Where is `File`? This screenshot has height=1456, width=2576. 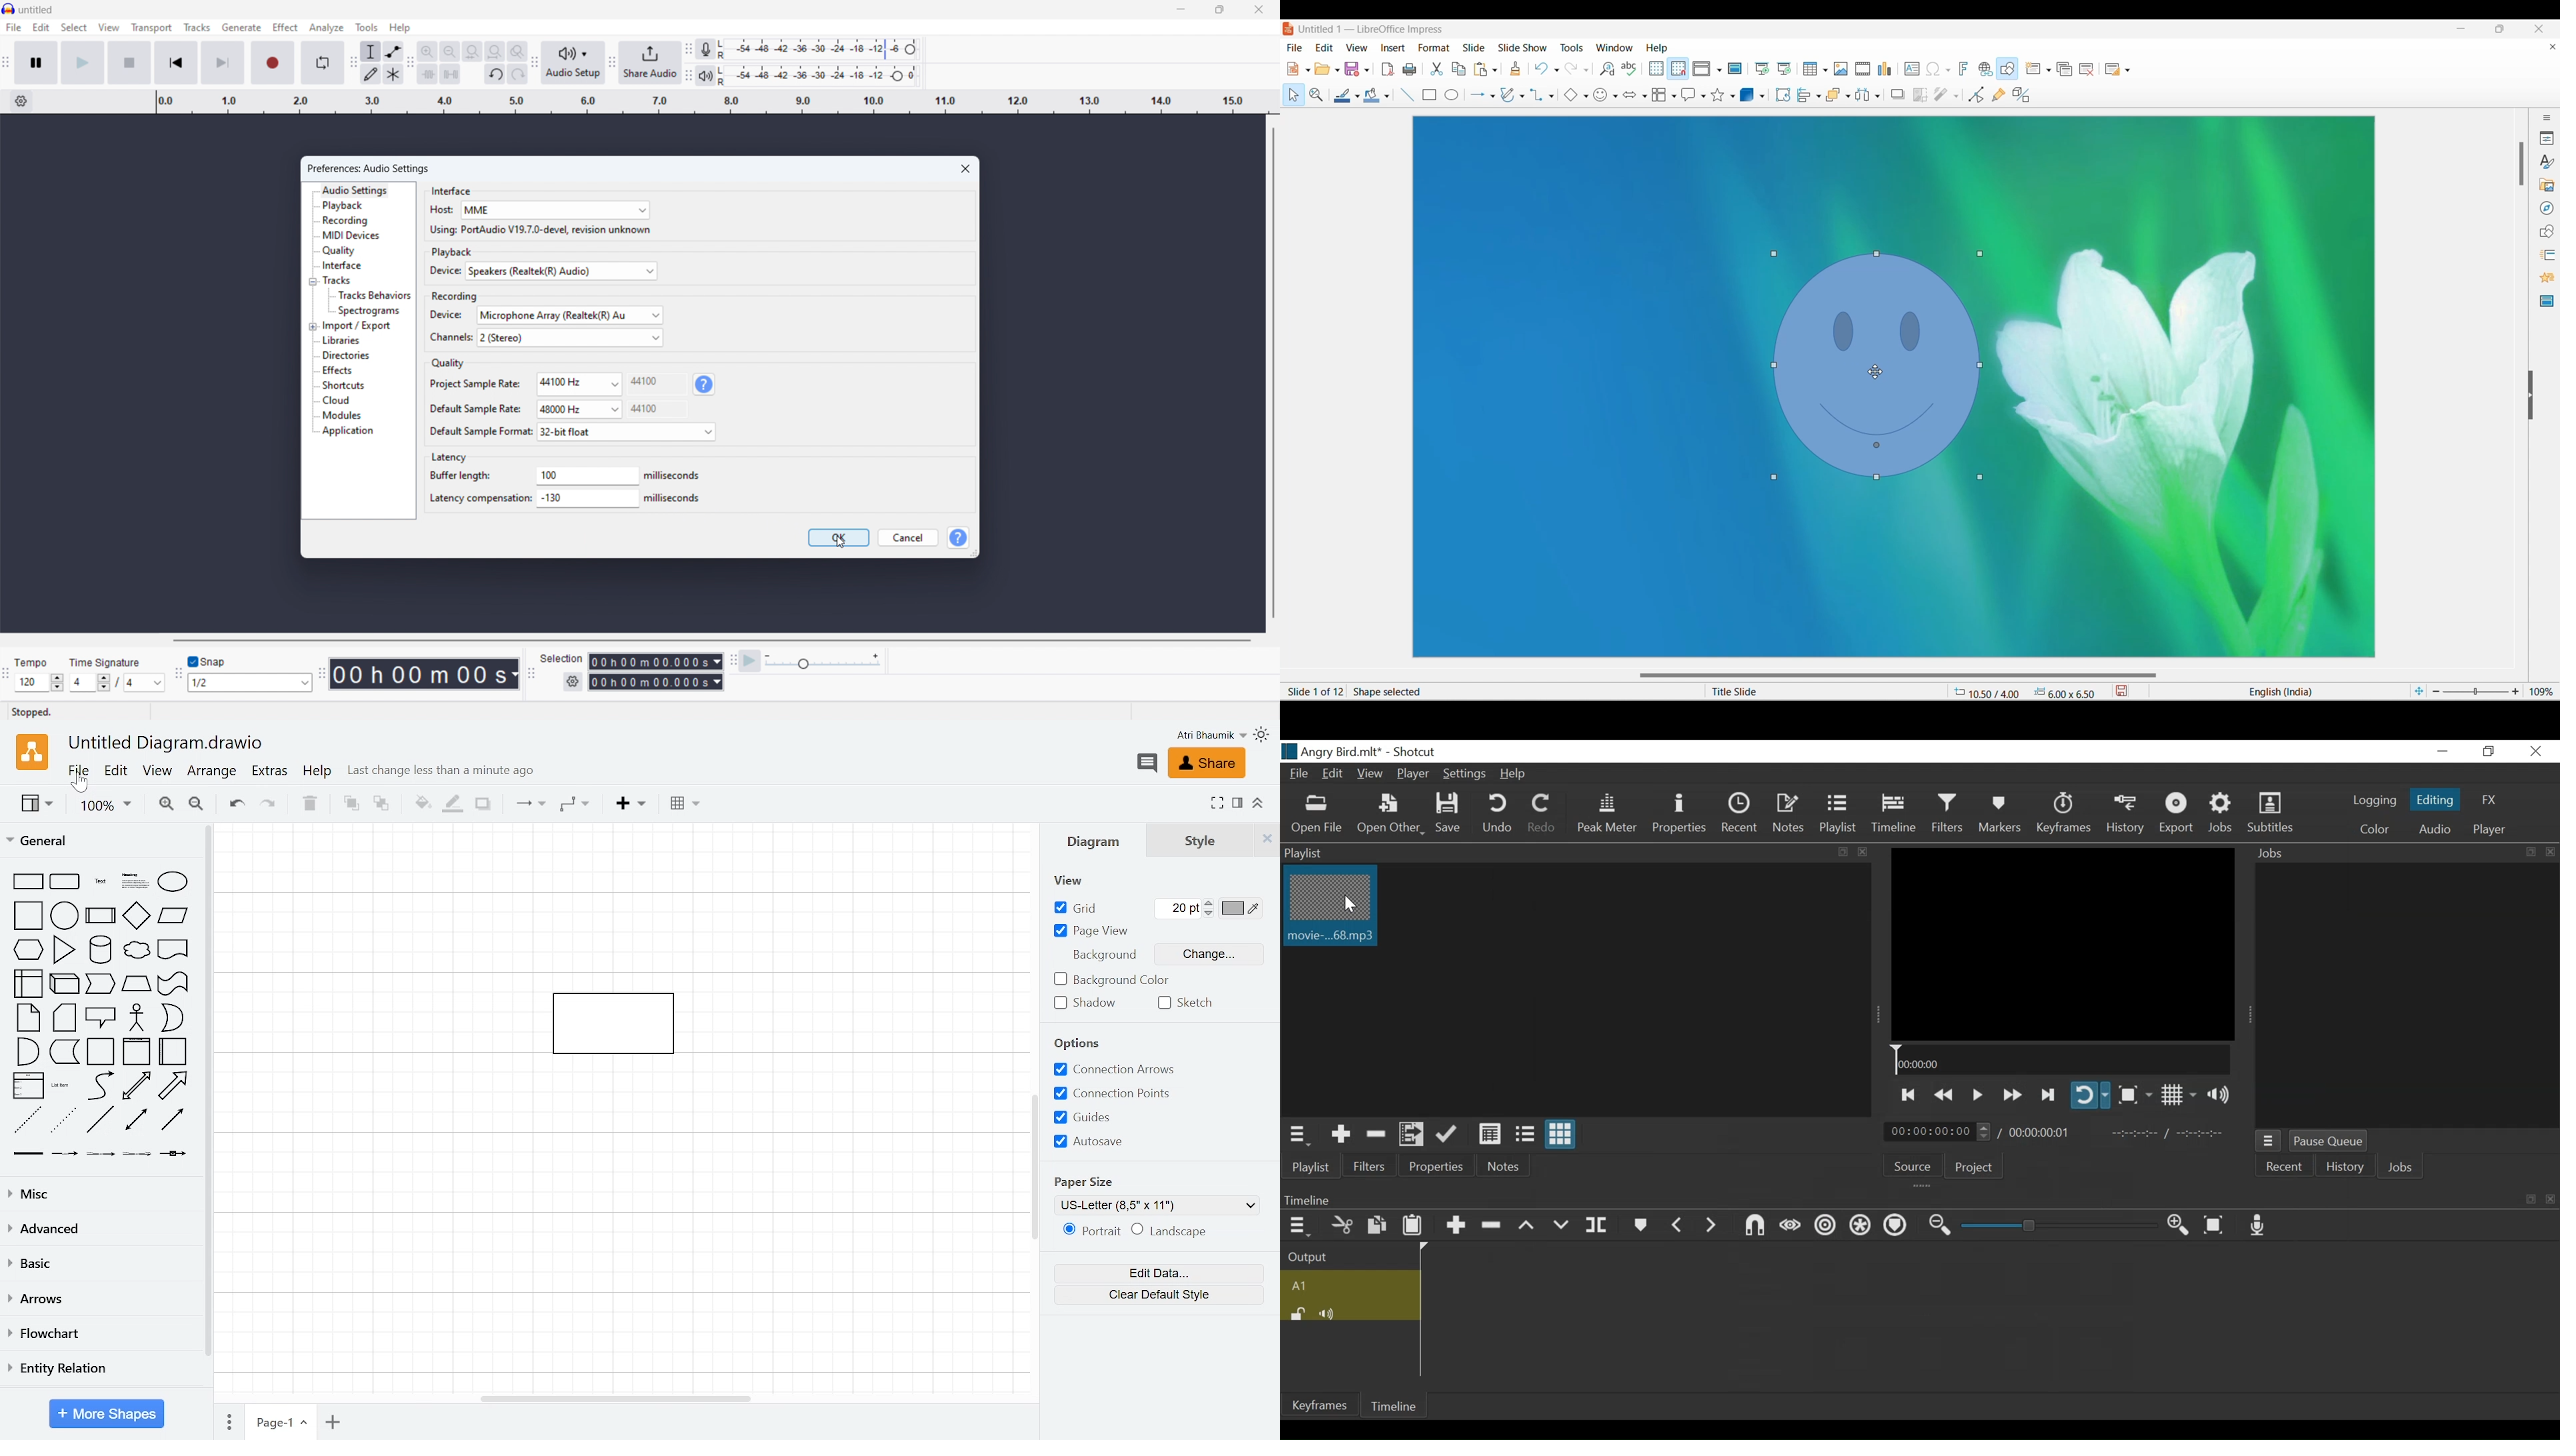
File is located at coordinates (1301, 775).